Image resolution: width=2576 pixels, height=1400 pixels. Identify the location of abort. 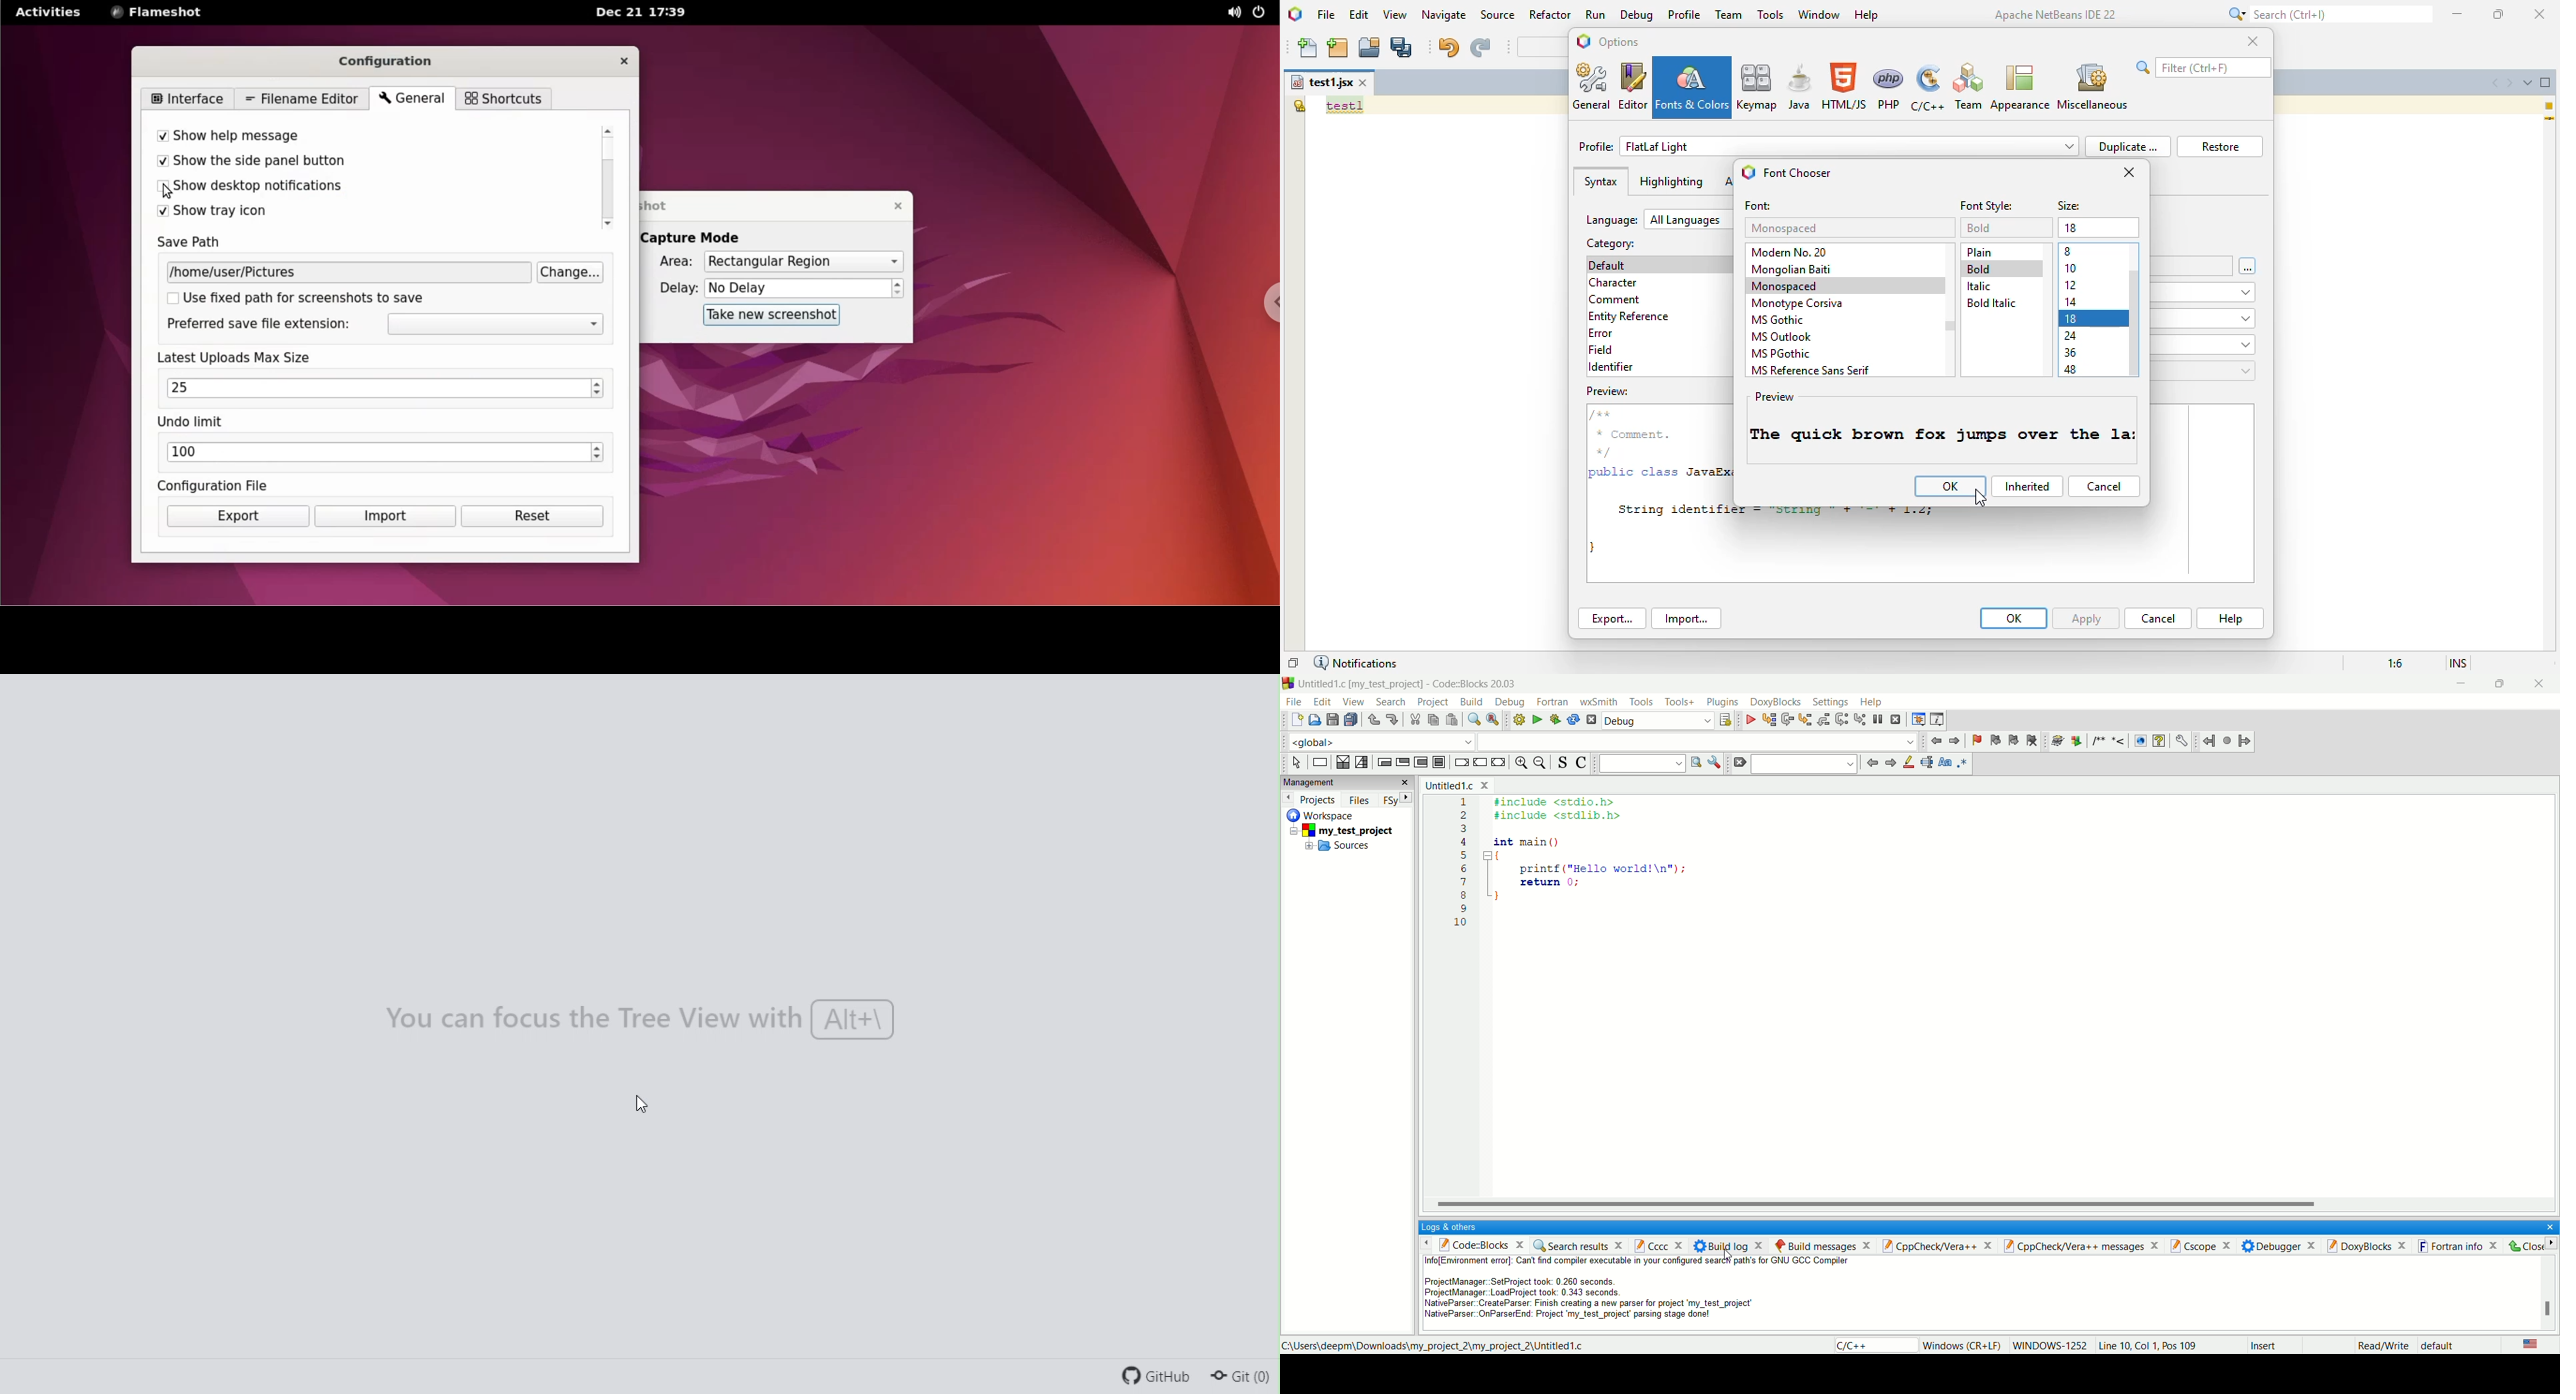
(1591, 719).